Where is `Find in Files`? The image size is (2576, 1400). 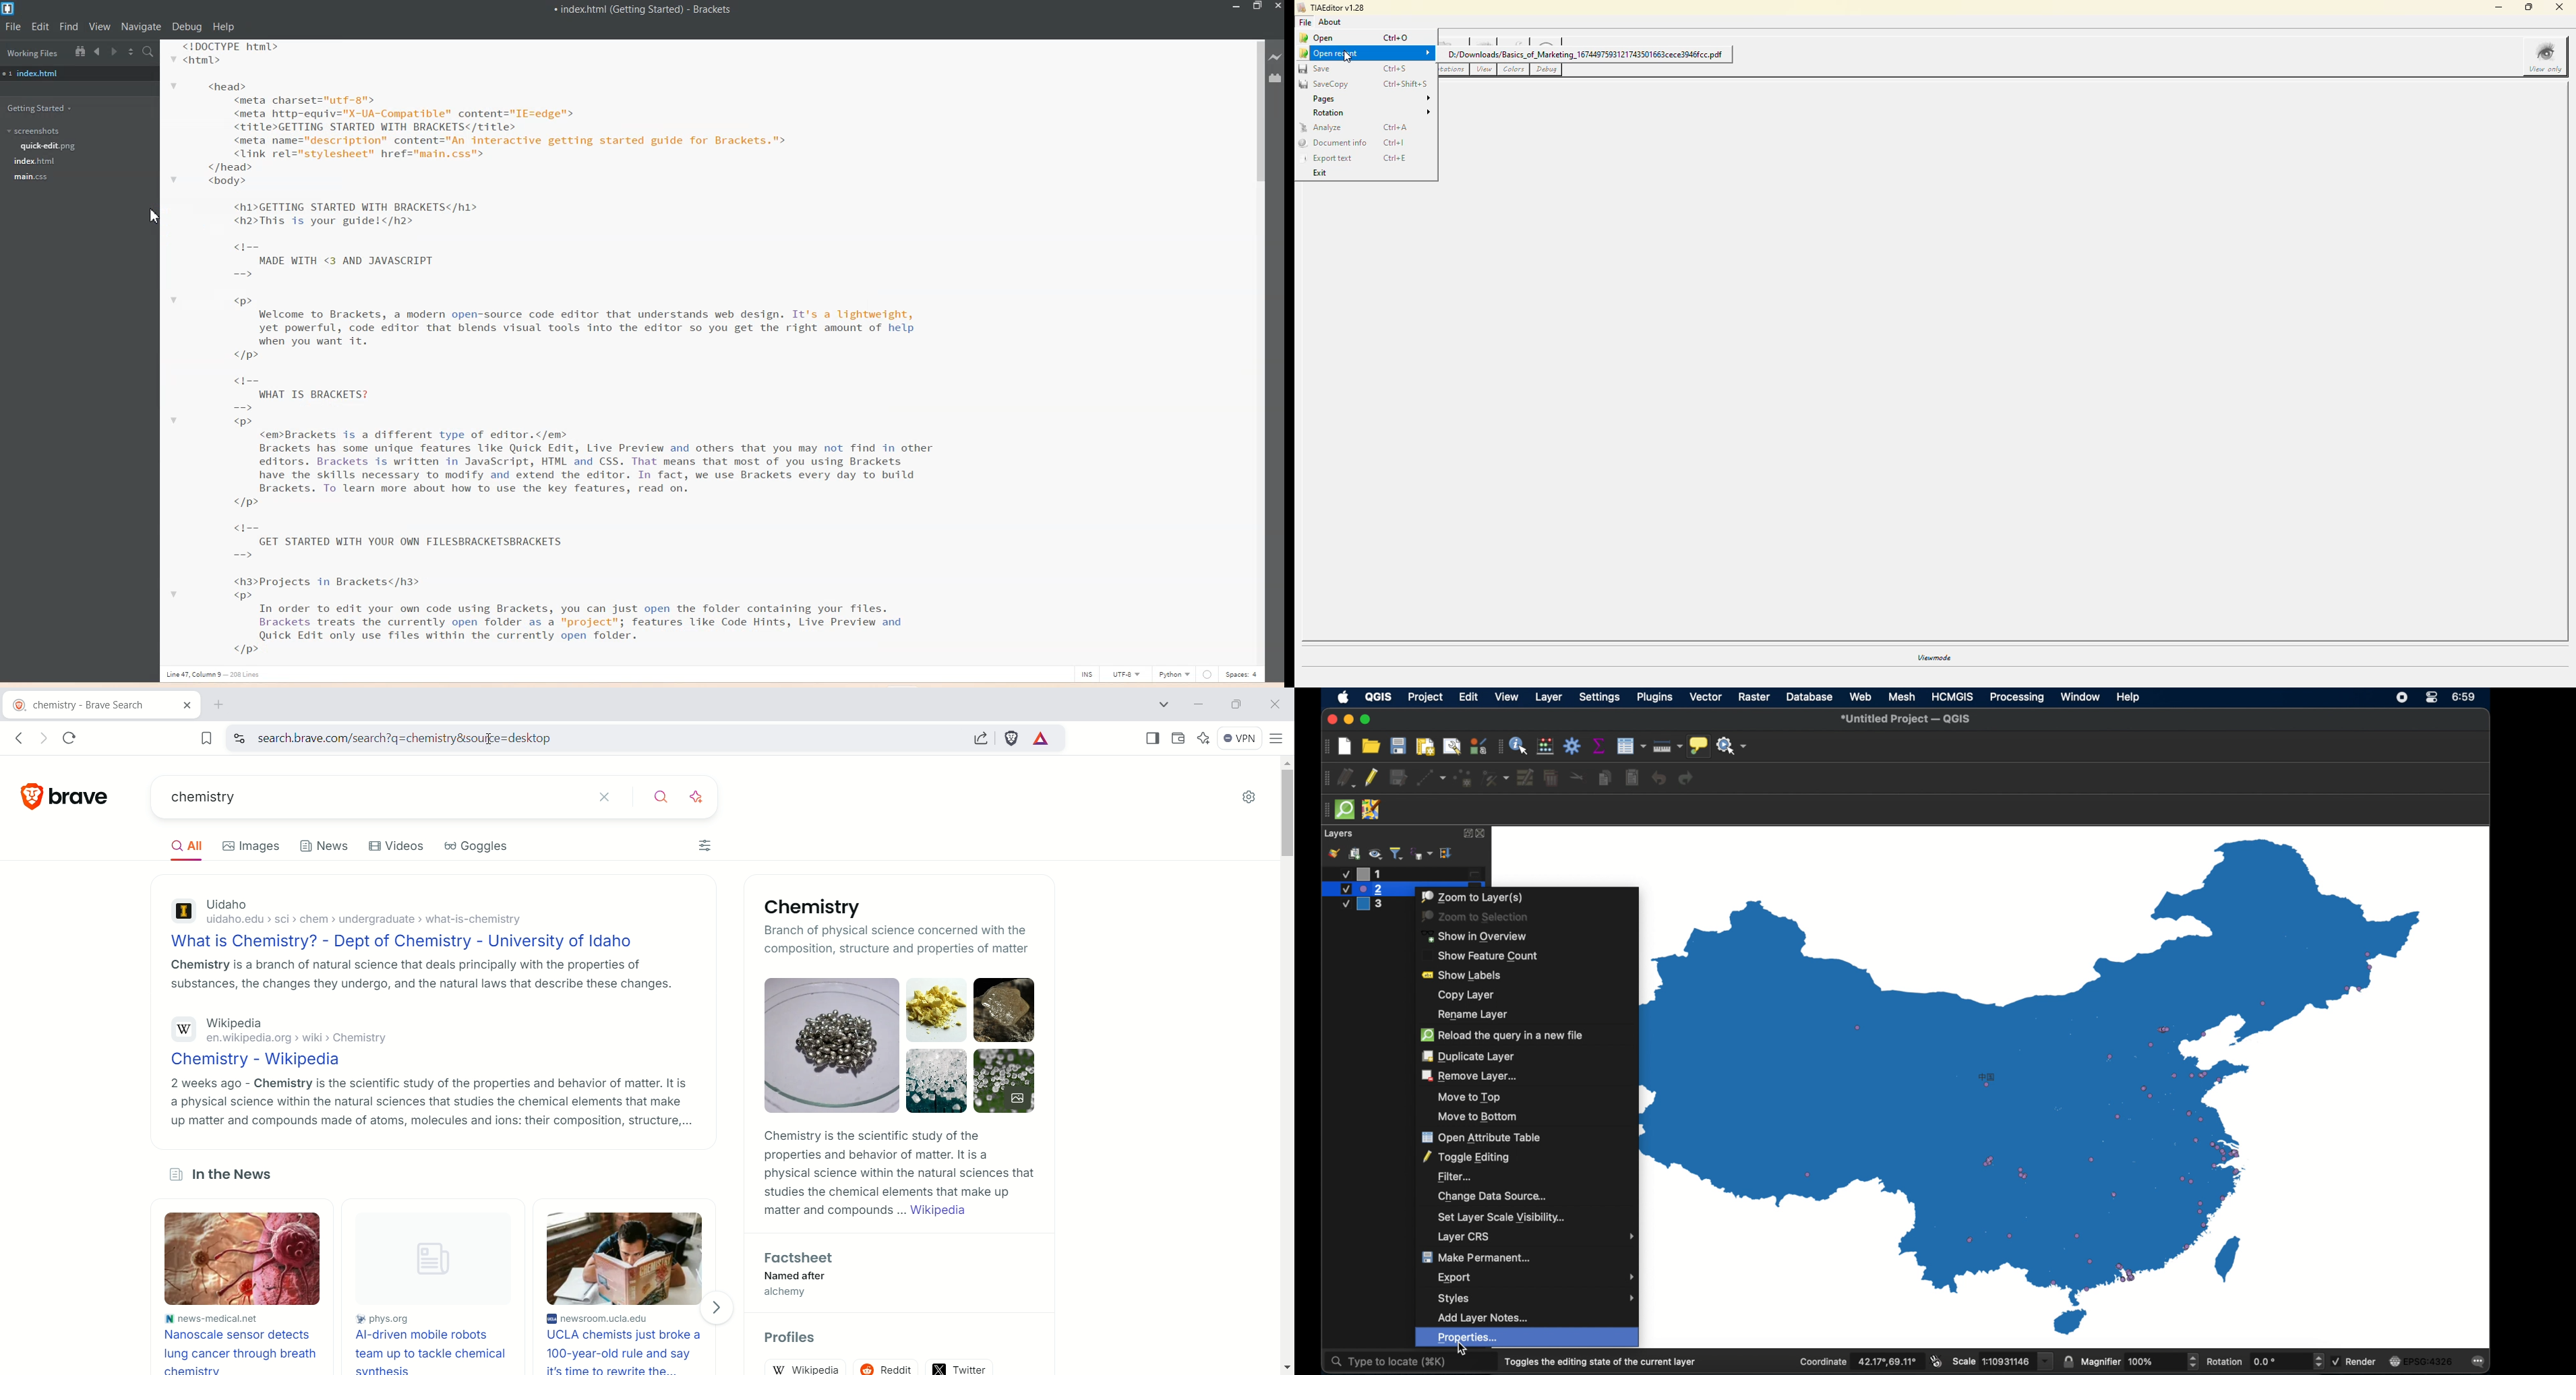 Find in Files is located at coordinates (149, 51).